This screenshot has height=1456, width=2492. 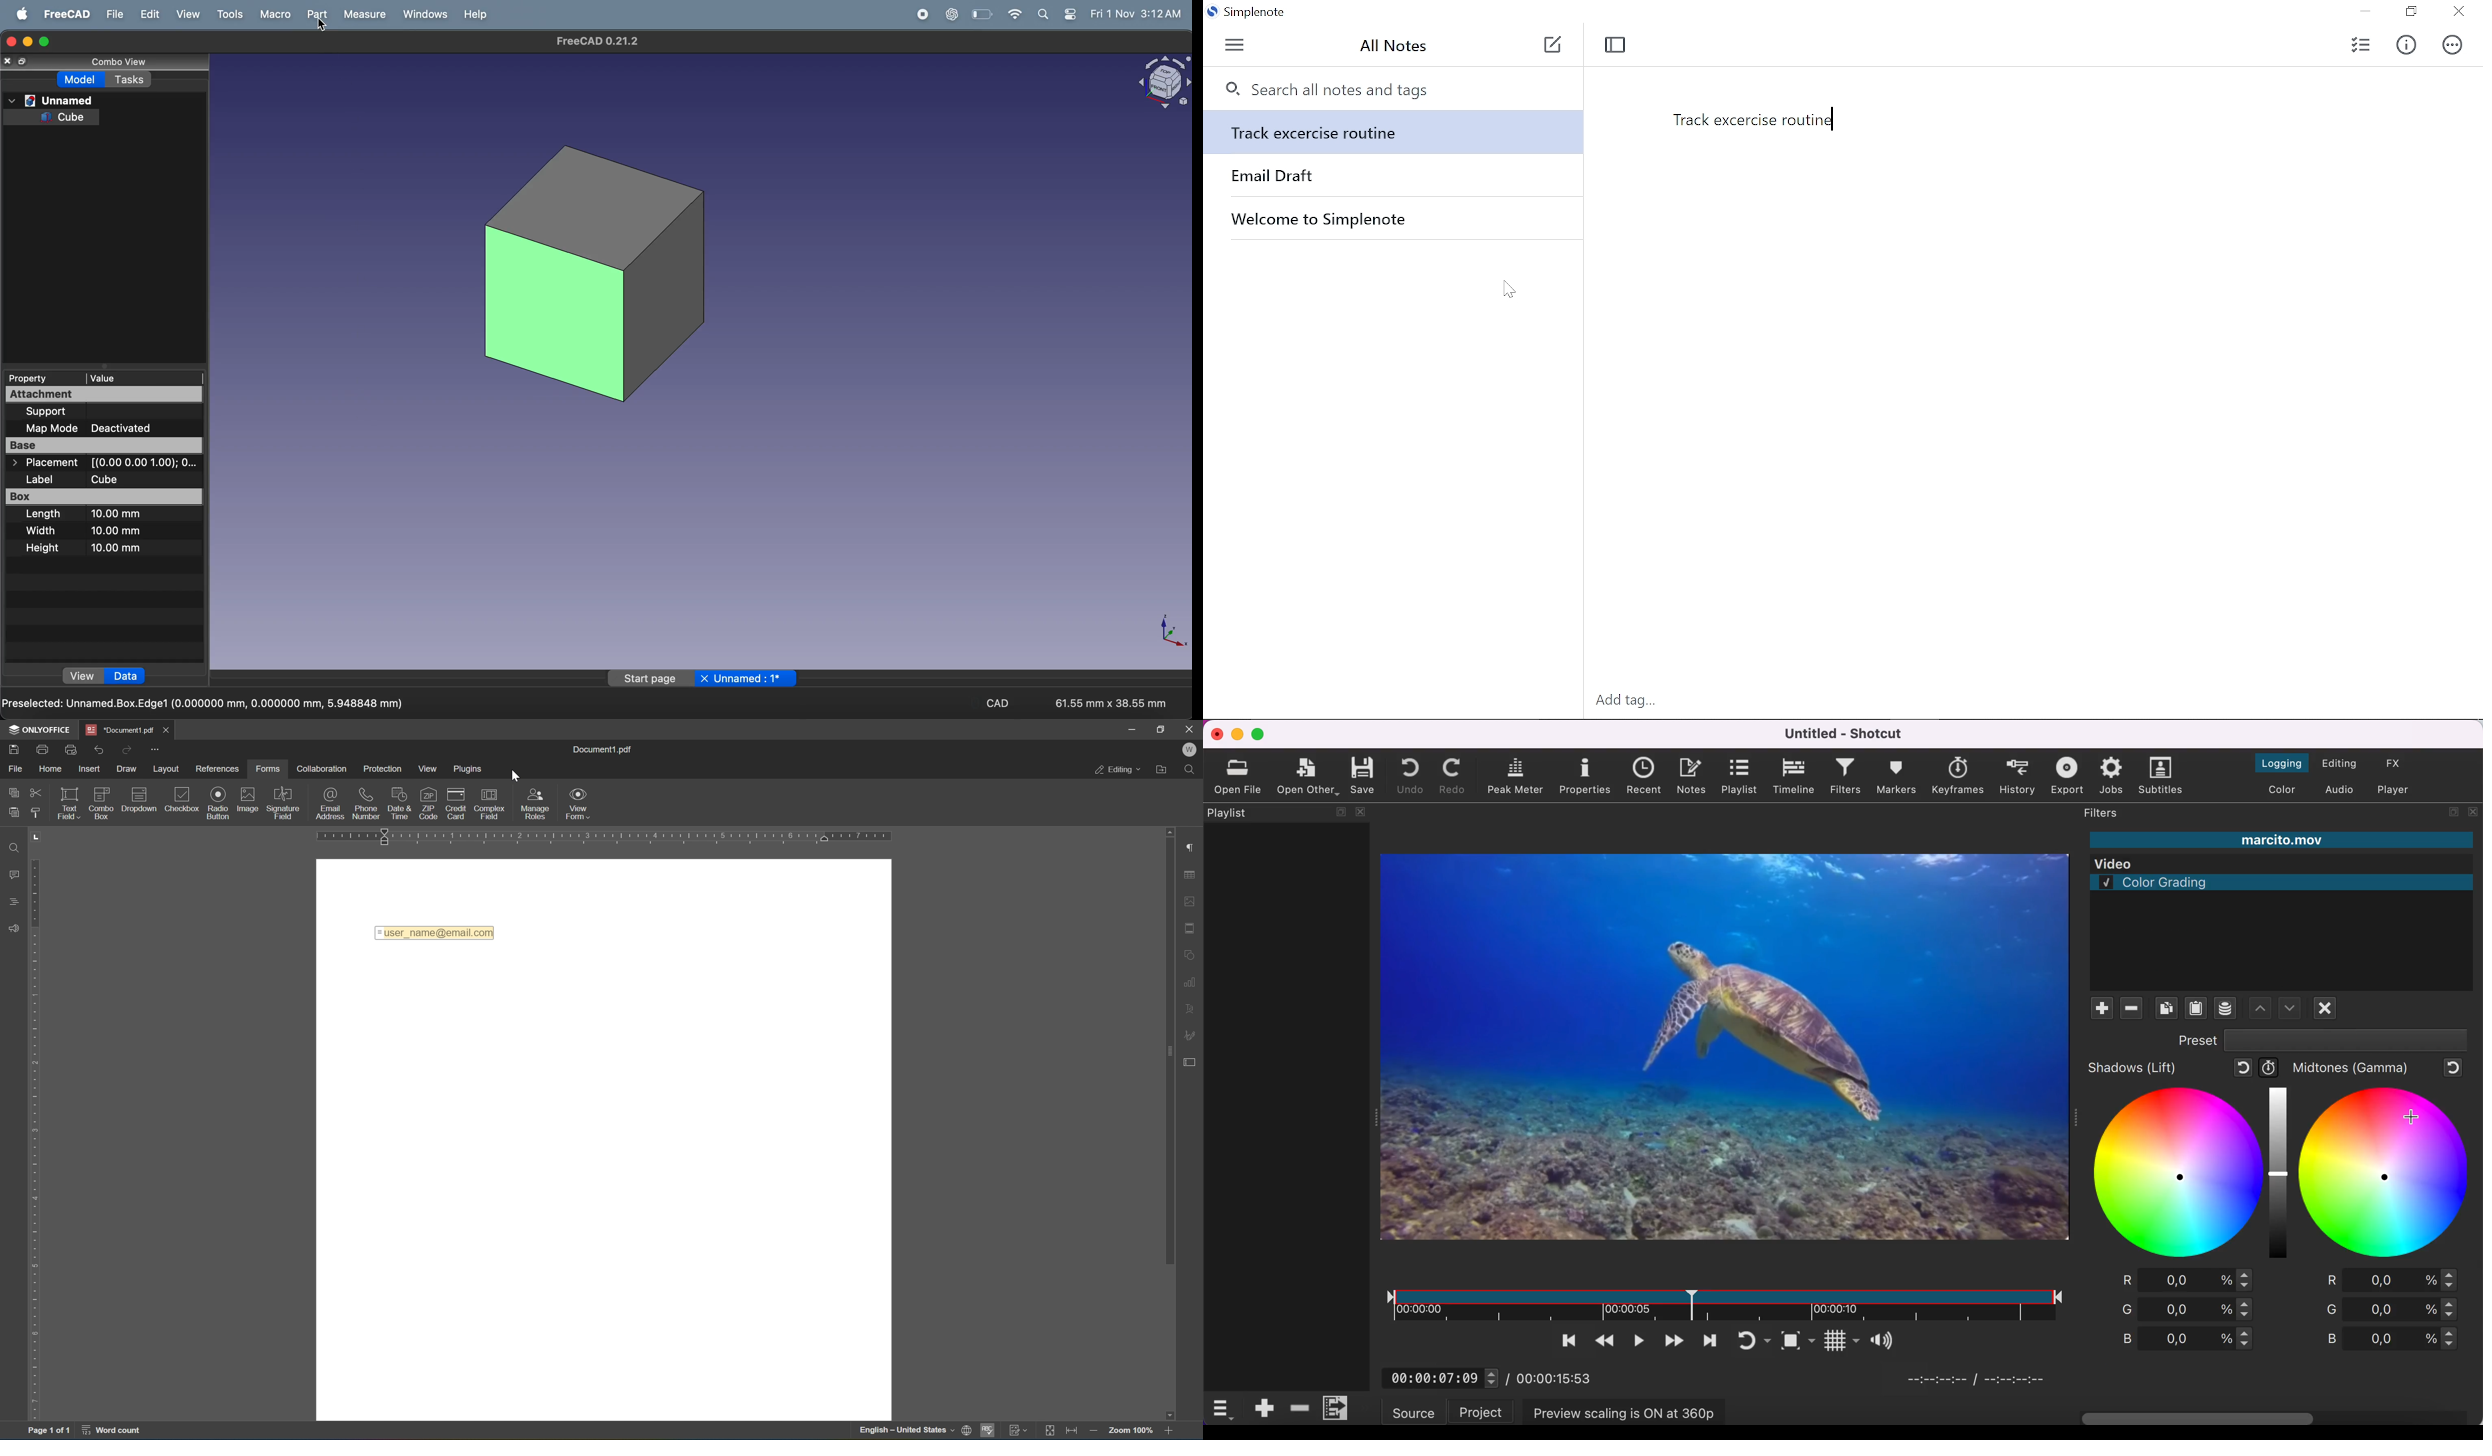 What do you see at coordinates (2104, 1010) in the screenshot?
I see `add filte` at bounding box center [2104, 1010].